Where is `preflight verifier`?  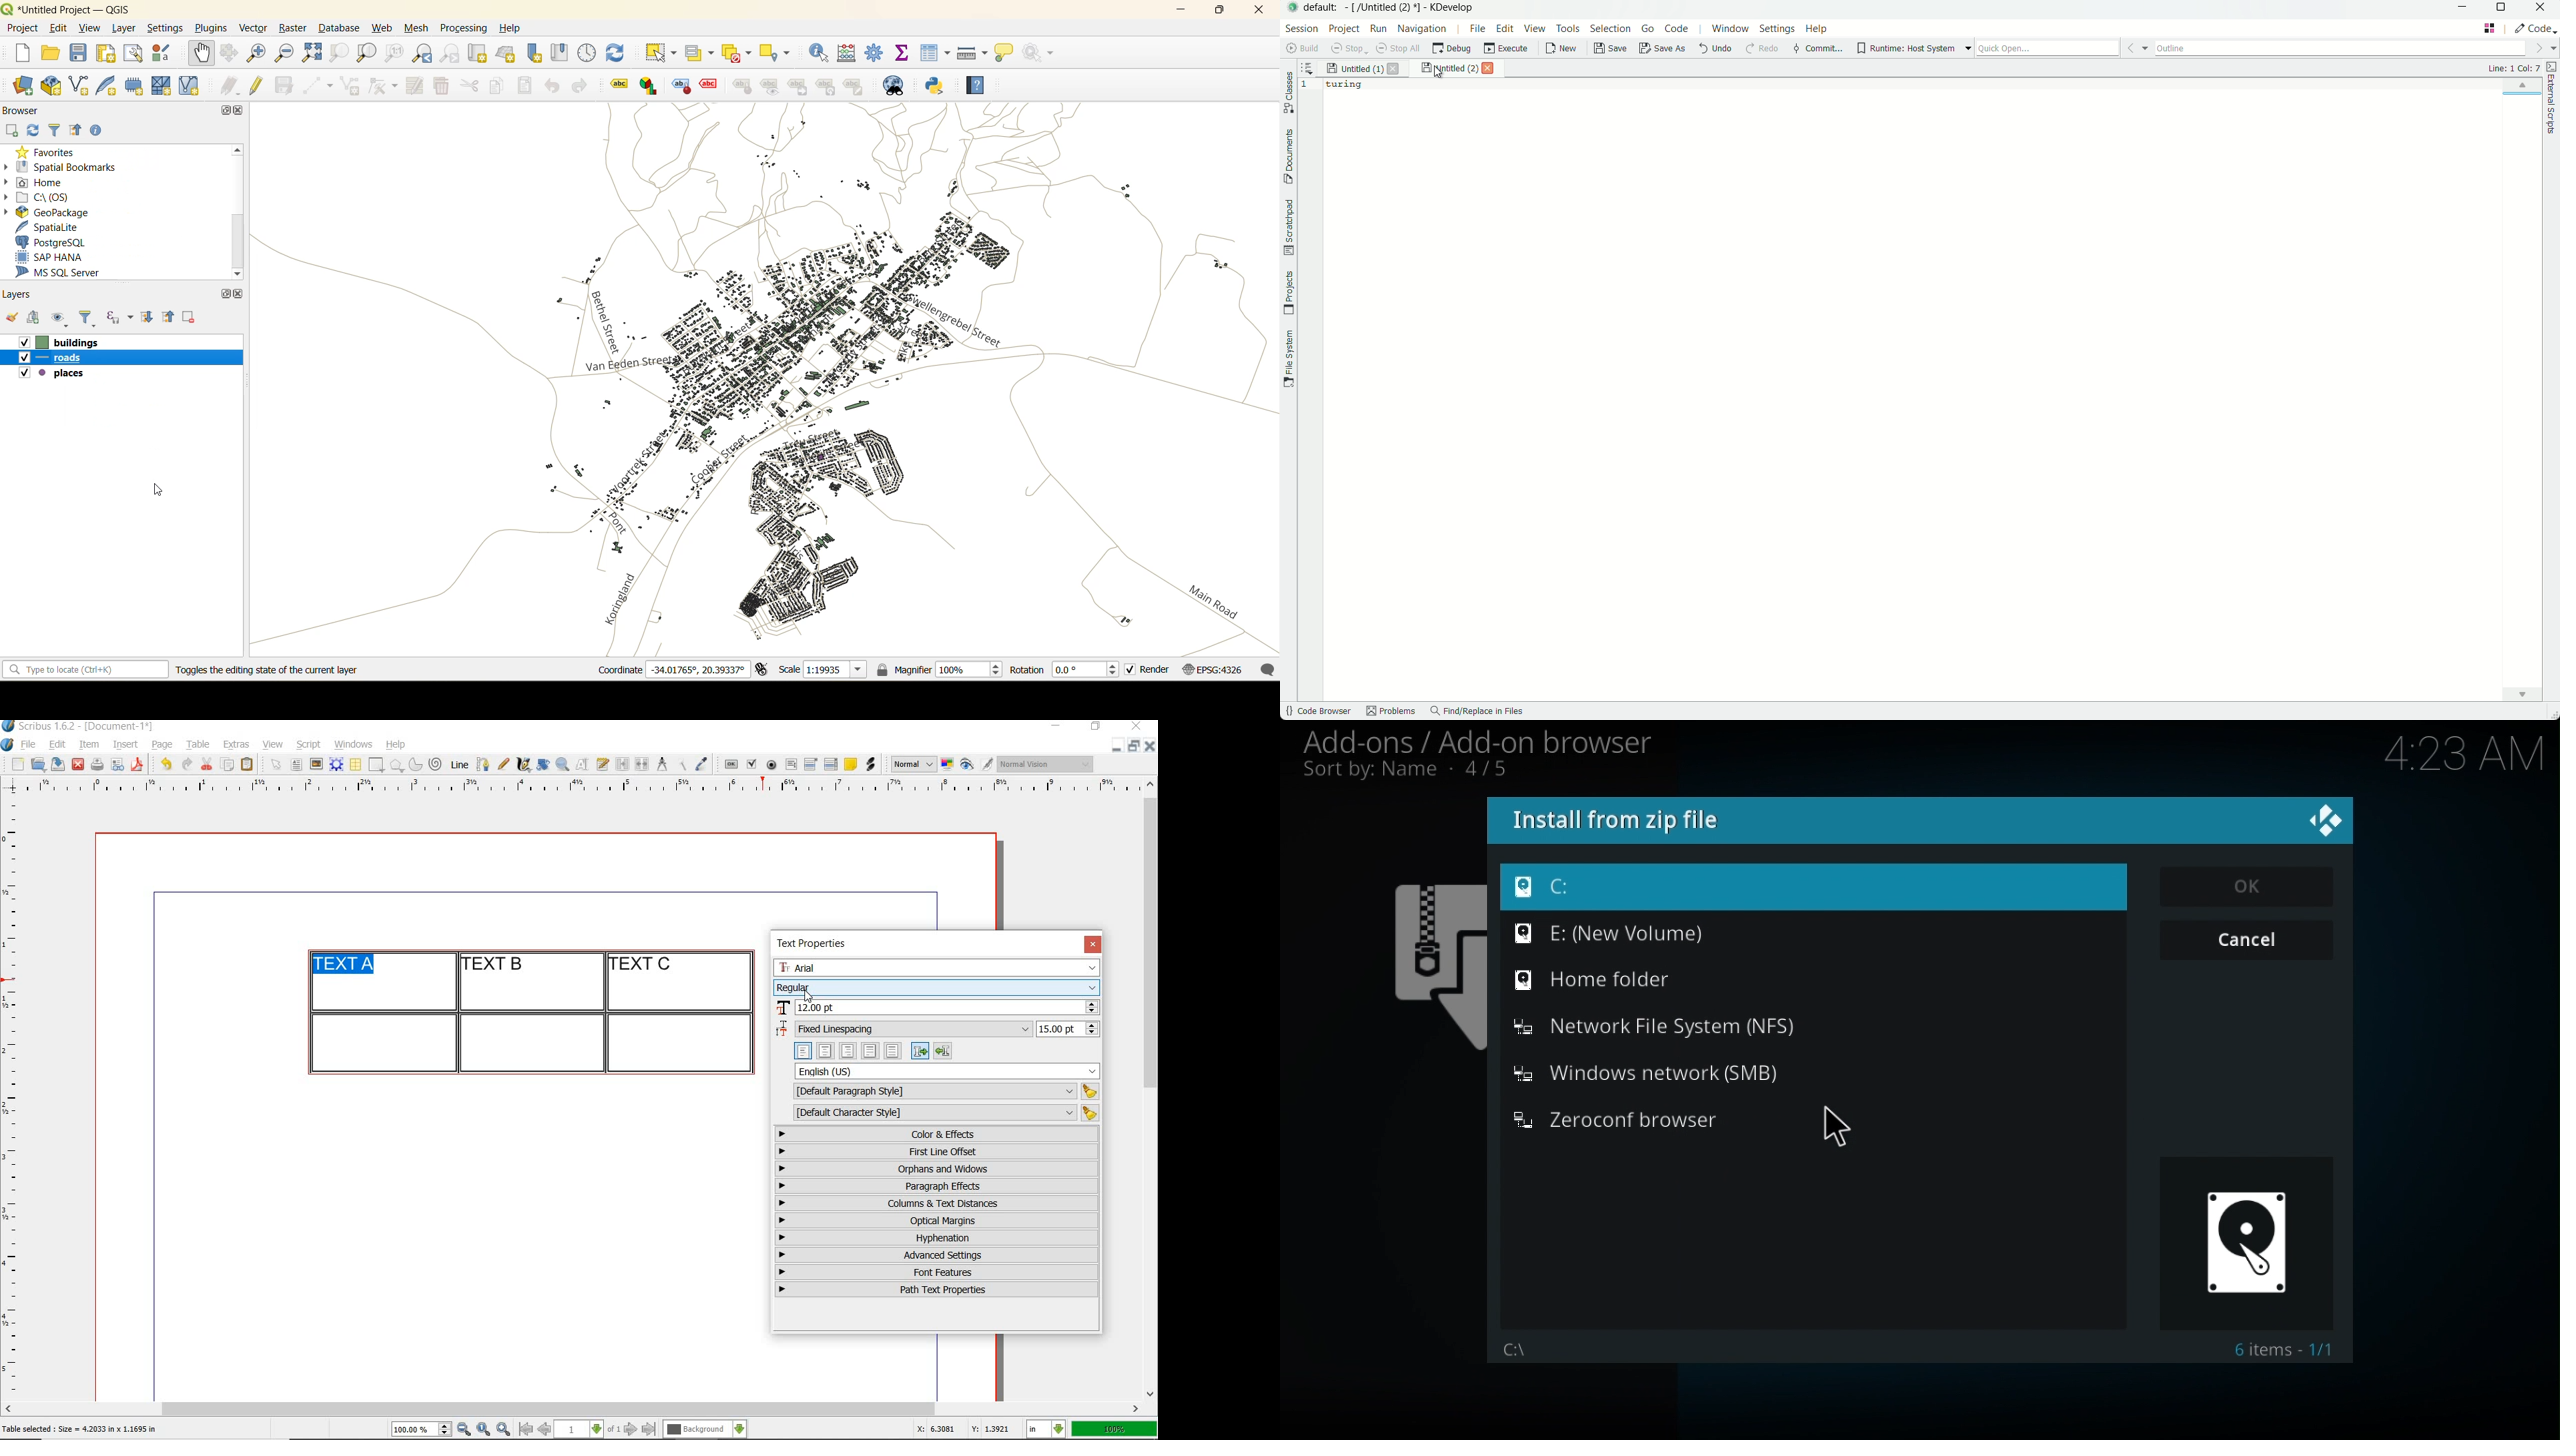
preflight verifier is located at coordinates (118, 766).